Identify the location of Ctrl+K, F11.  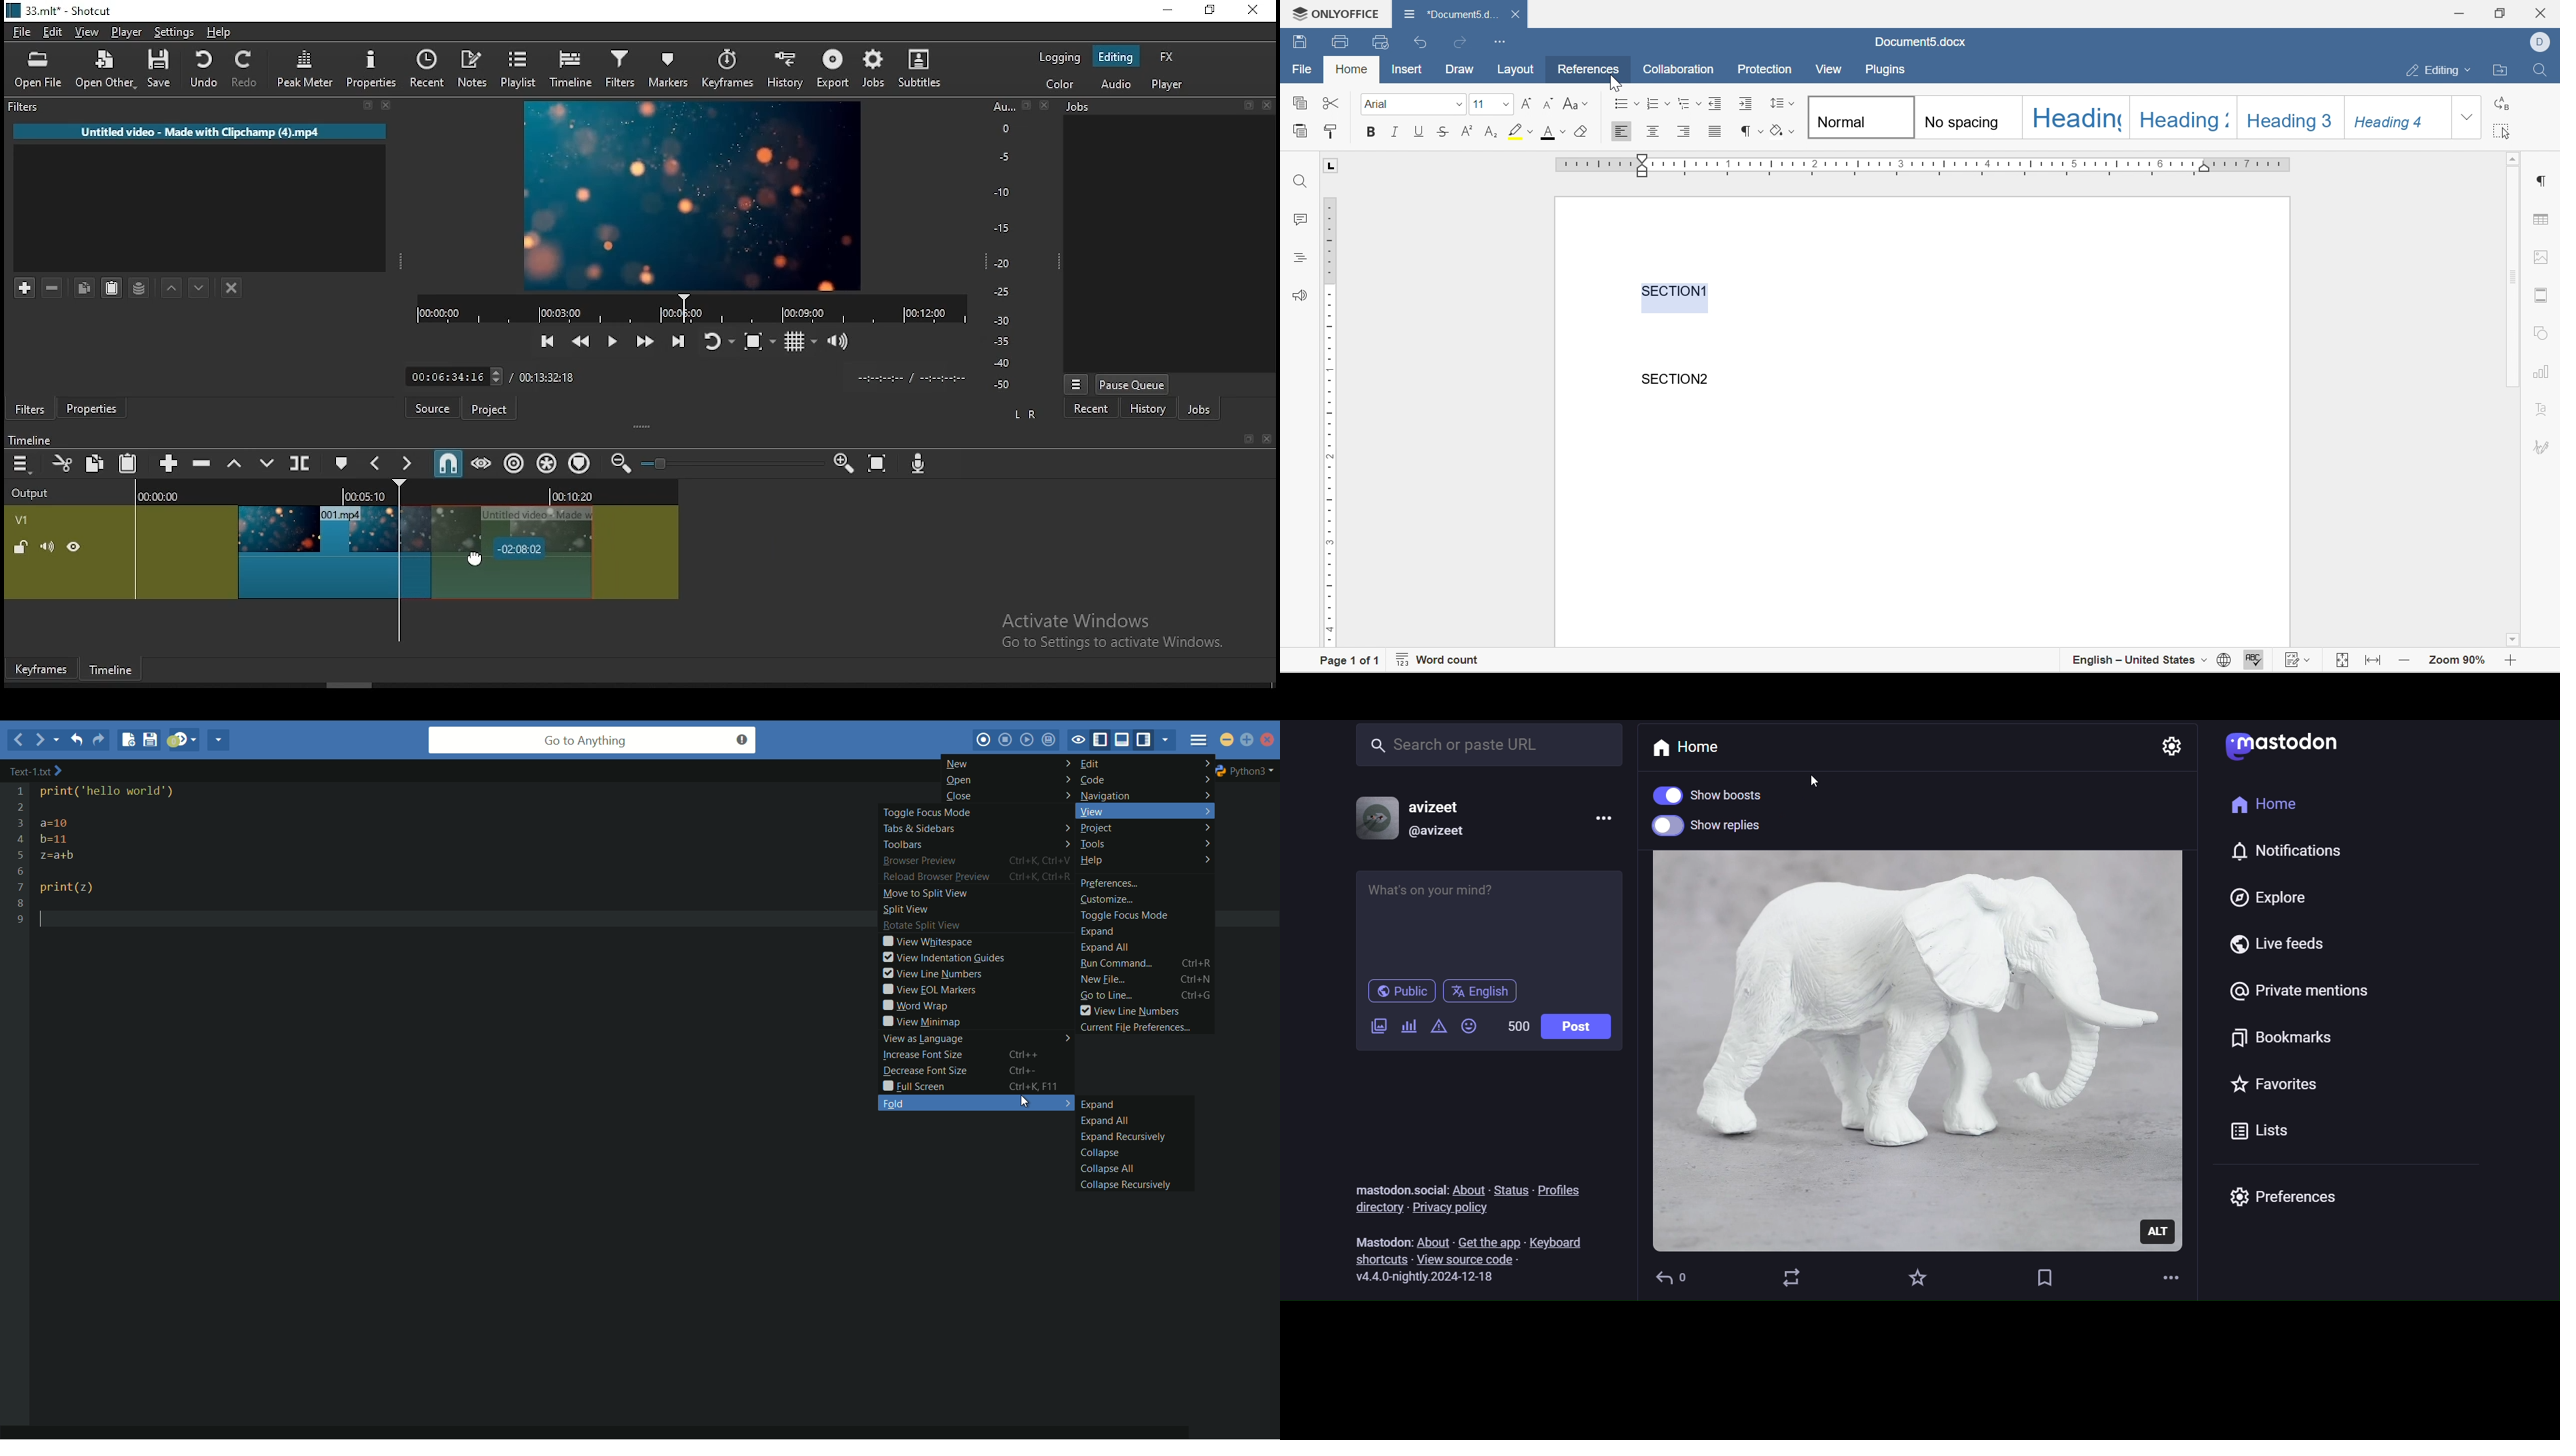
(1038, 1086).